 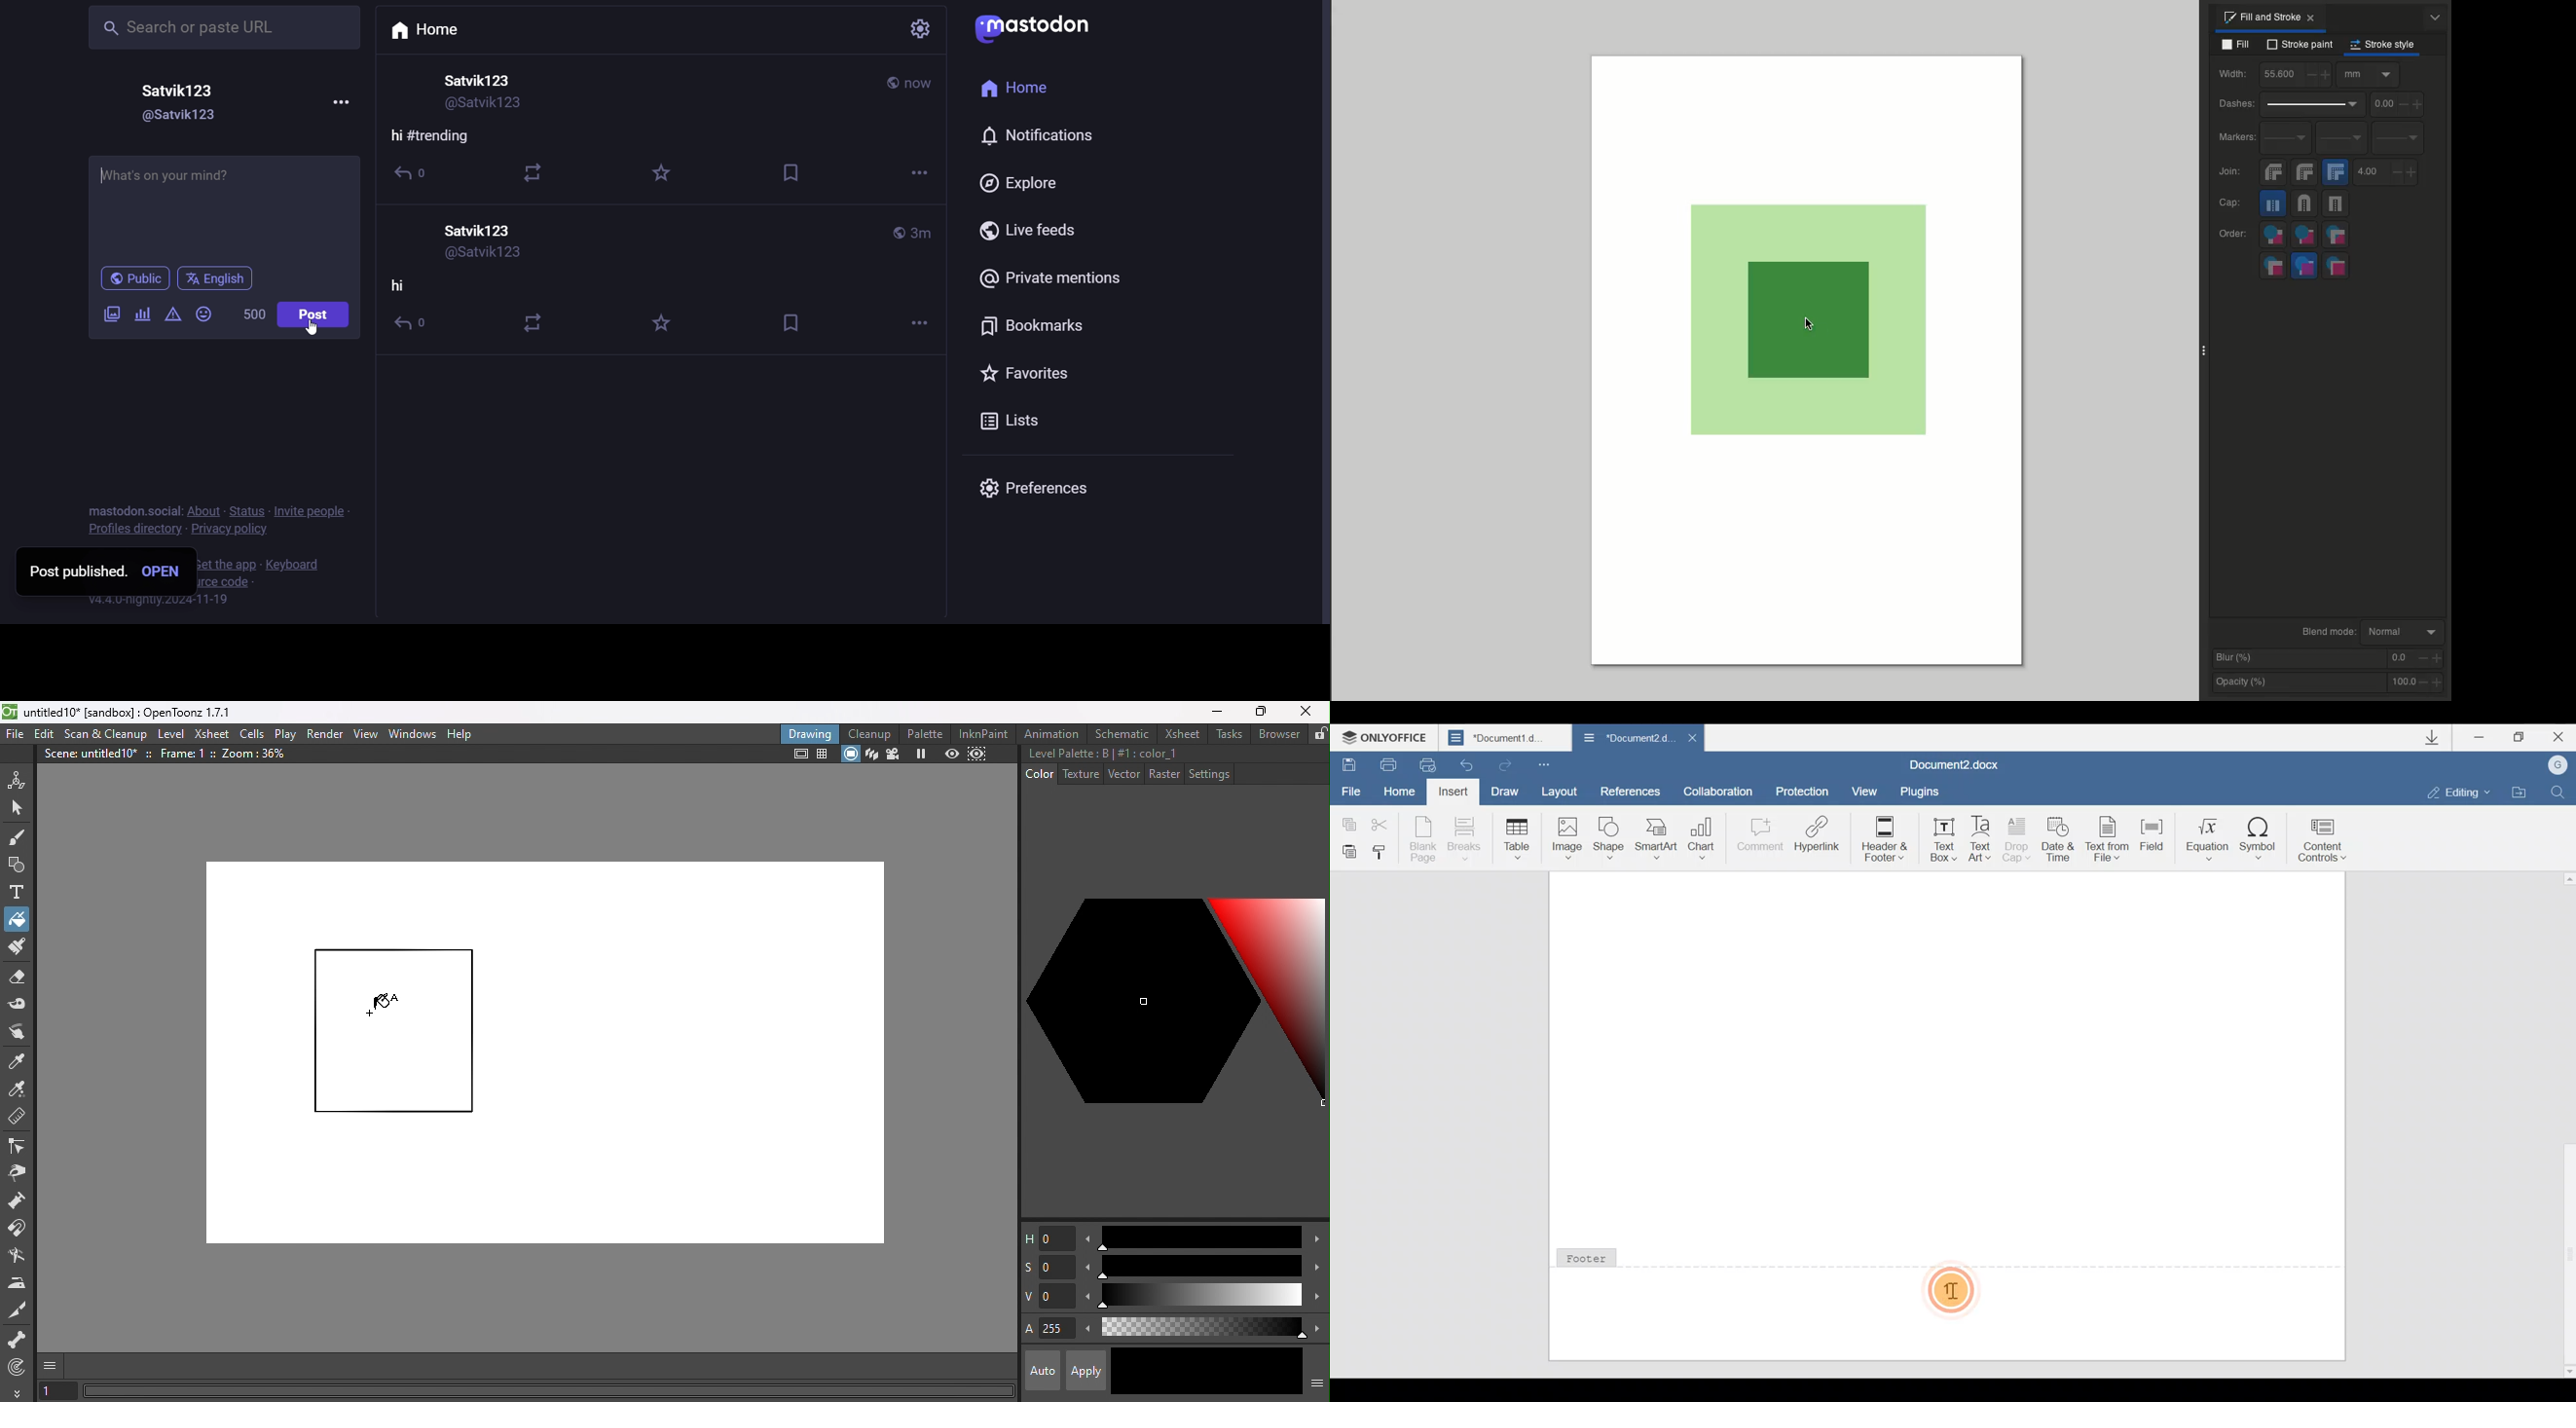 What do you see at coordinates (1388, 735) in the screenshot?
I see `ONLYOFFICE` at bounding box center [1388, 735].